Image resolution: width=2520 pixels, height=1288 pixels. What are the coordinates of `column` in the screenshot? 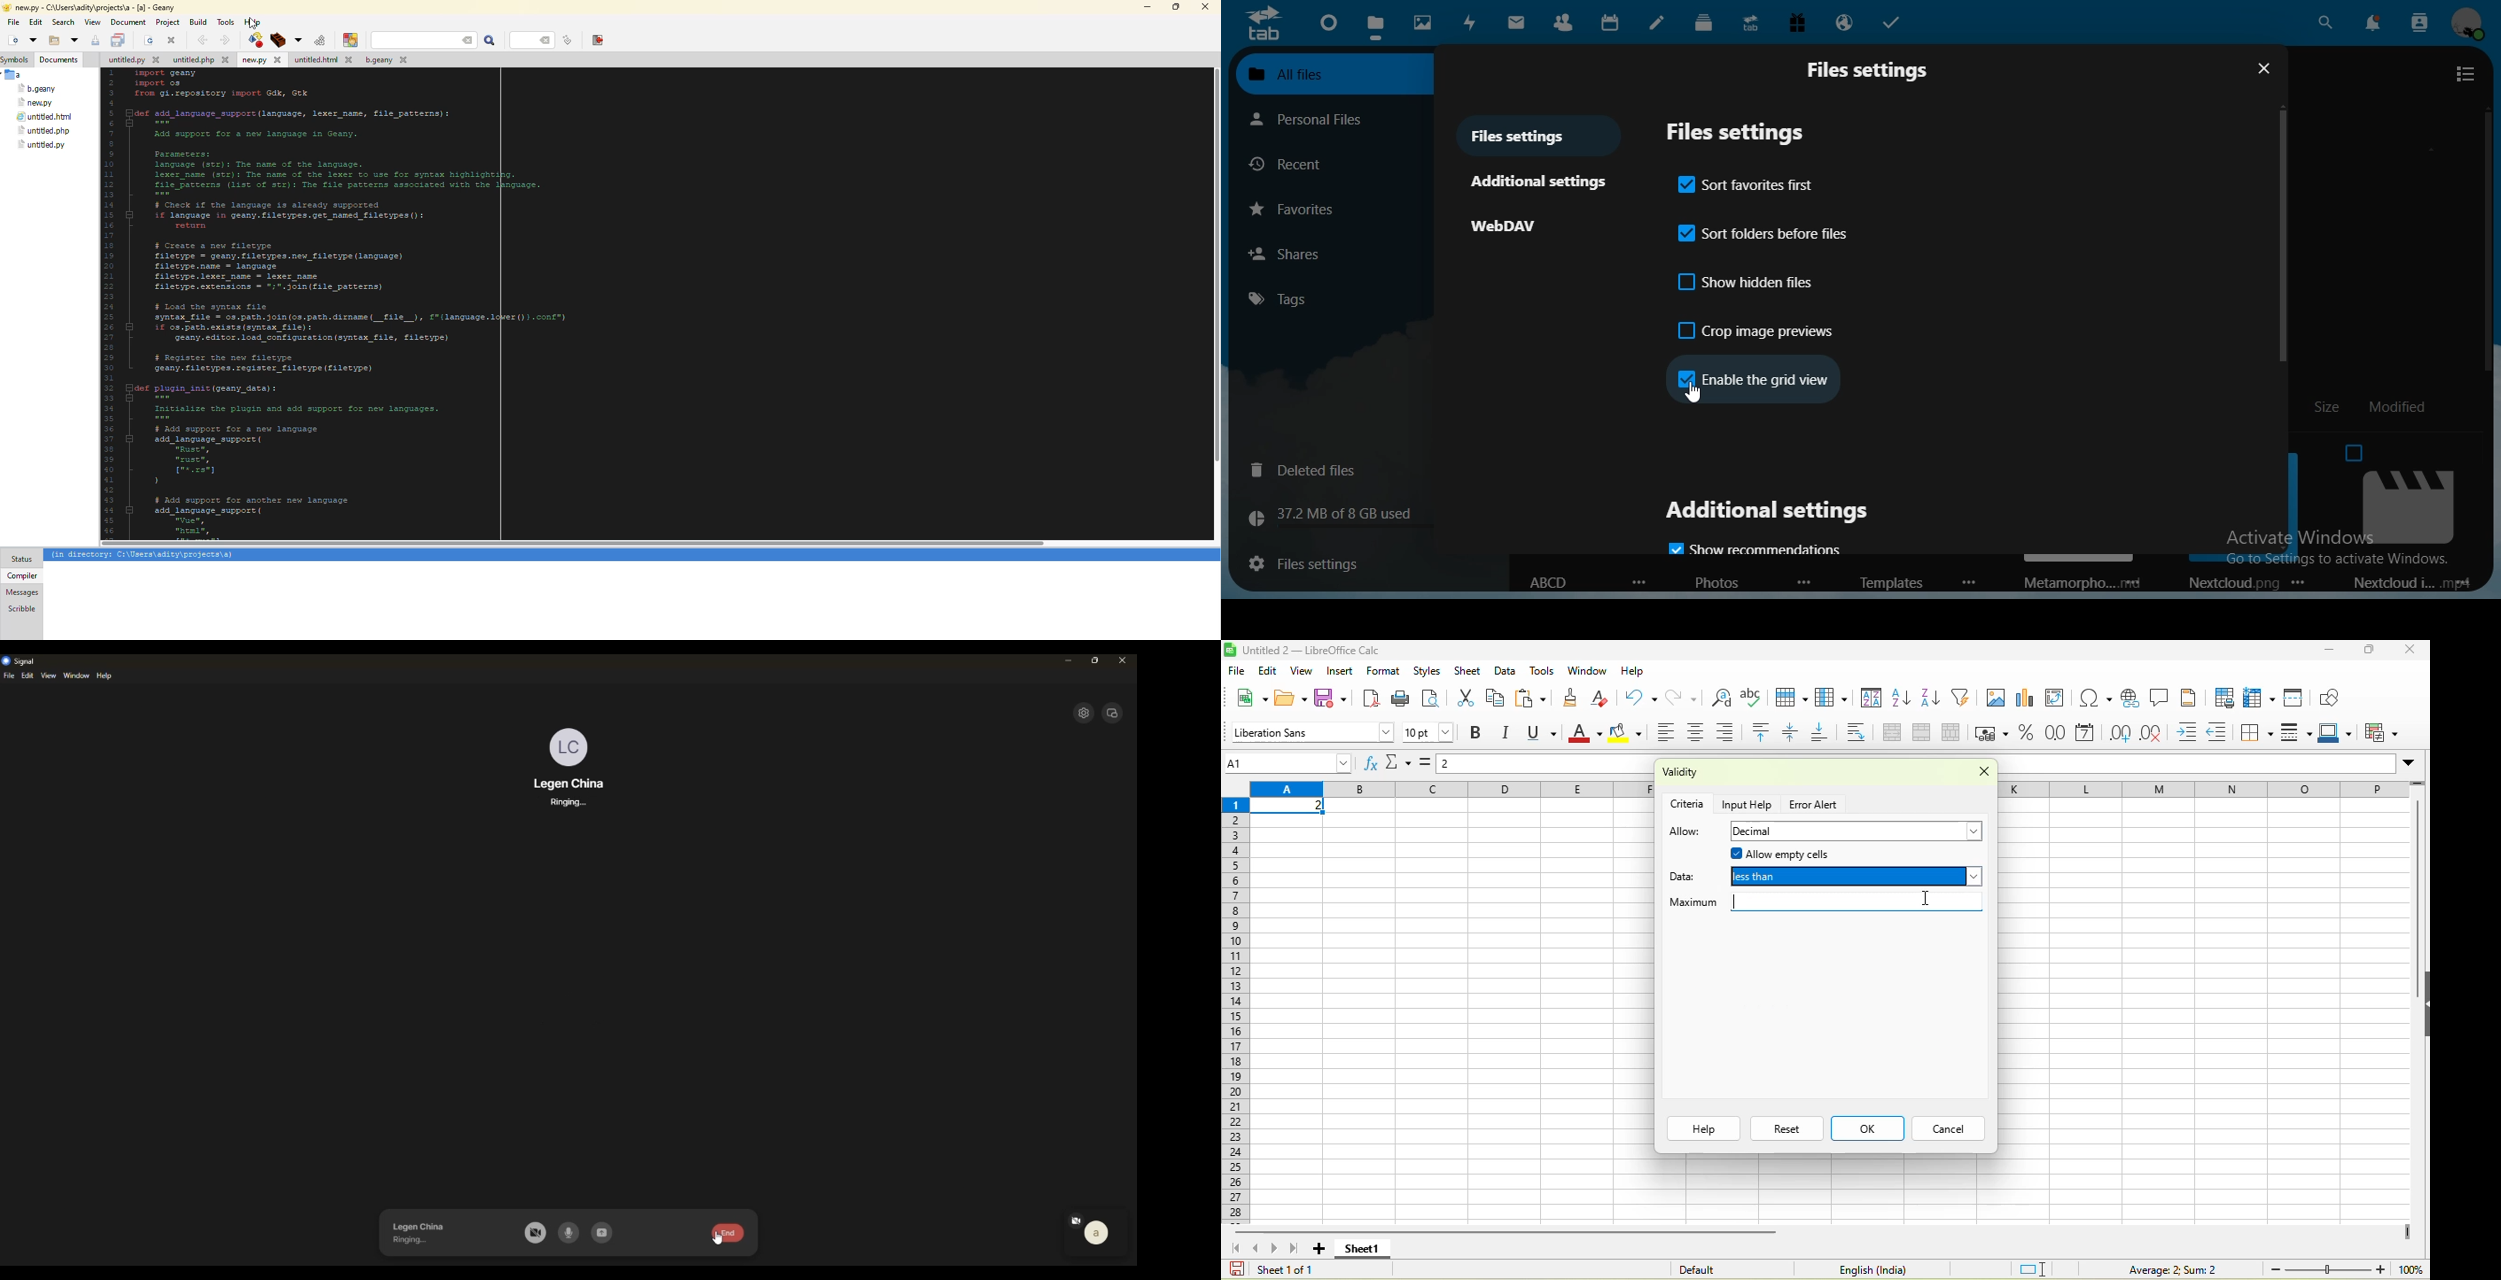 It's located at (1834, 699).